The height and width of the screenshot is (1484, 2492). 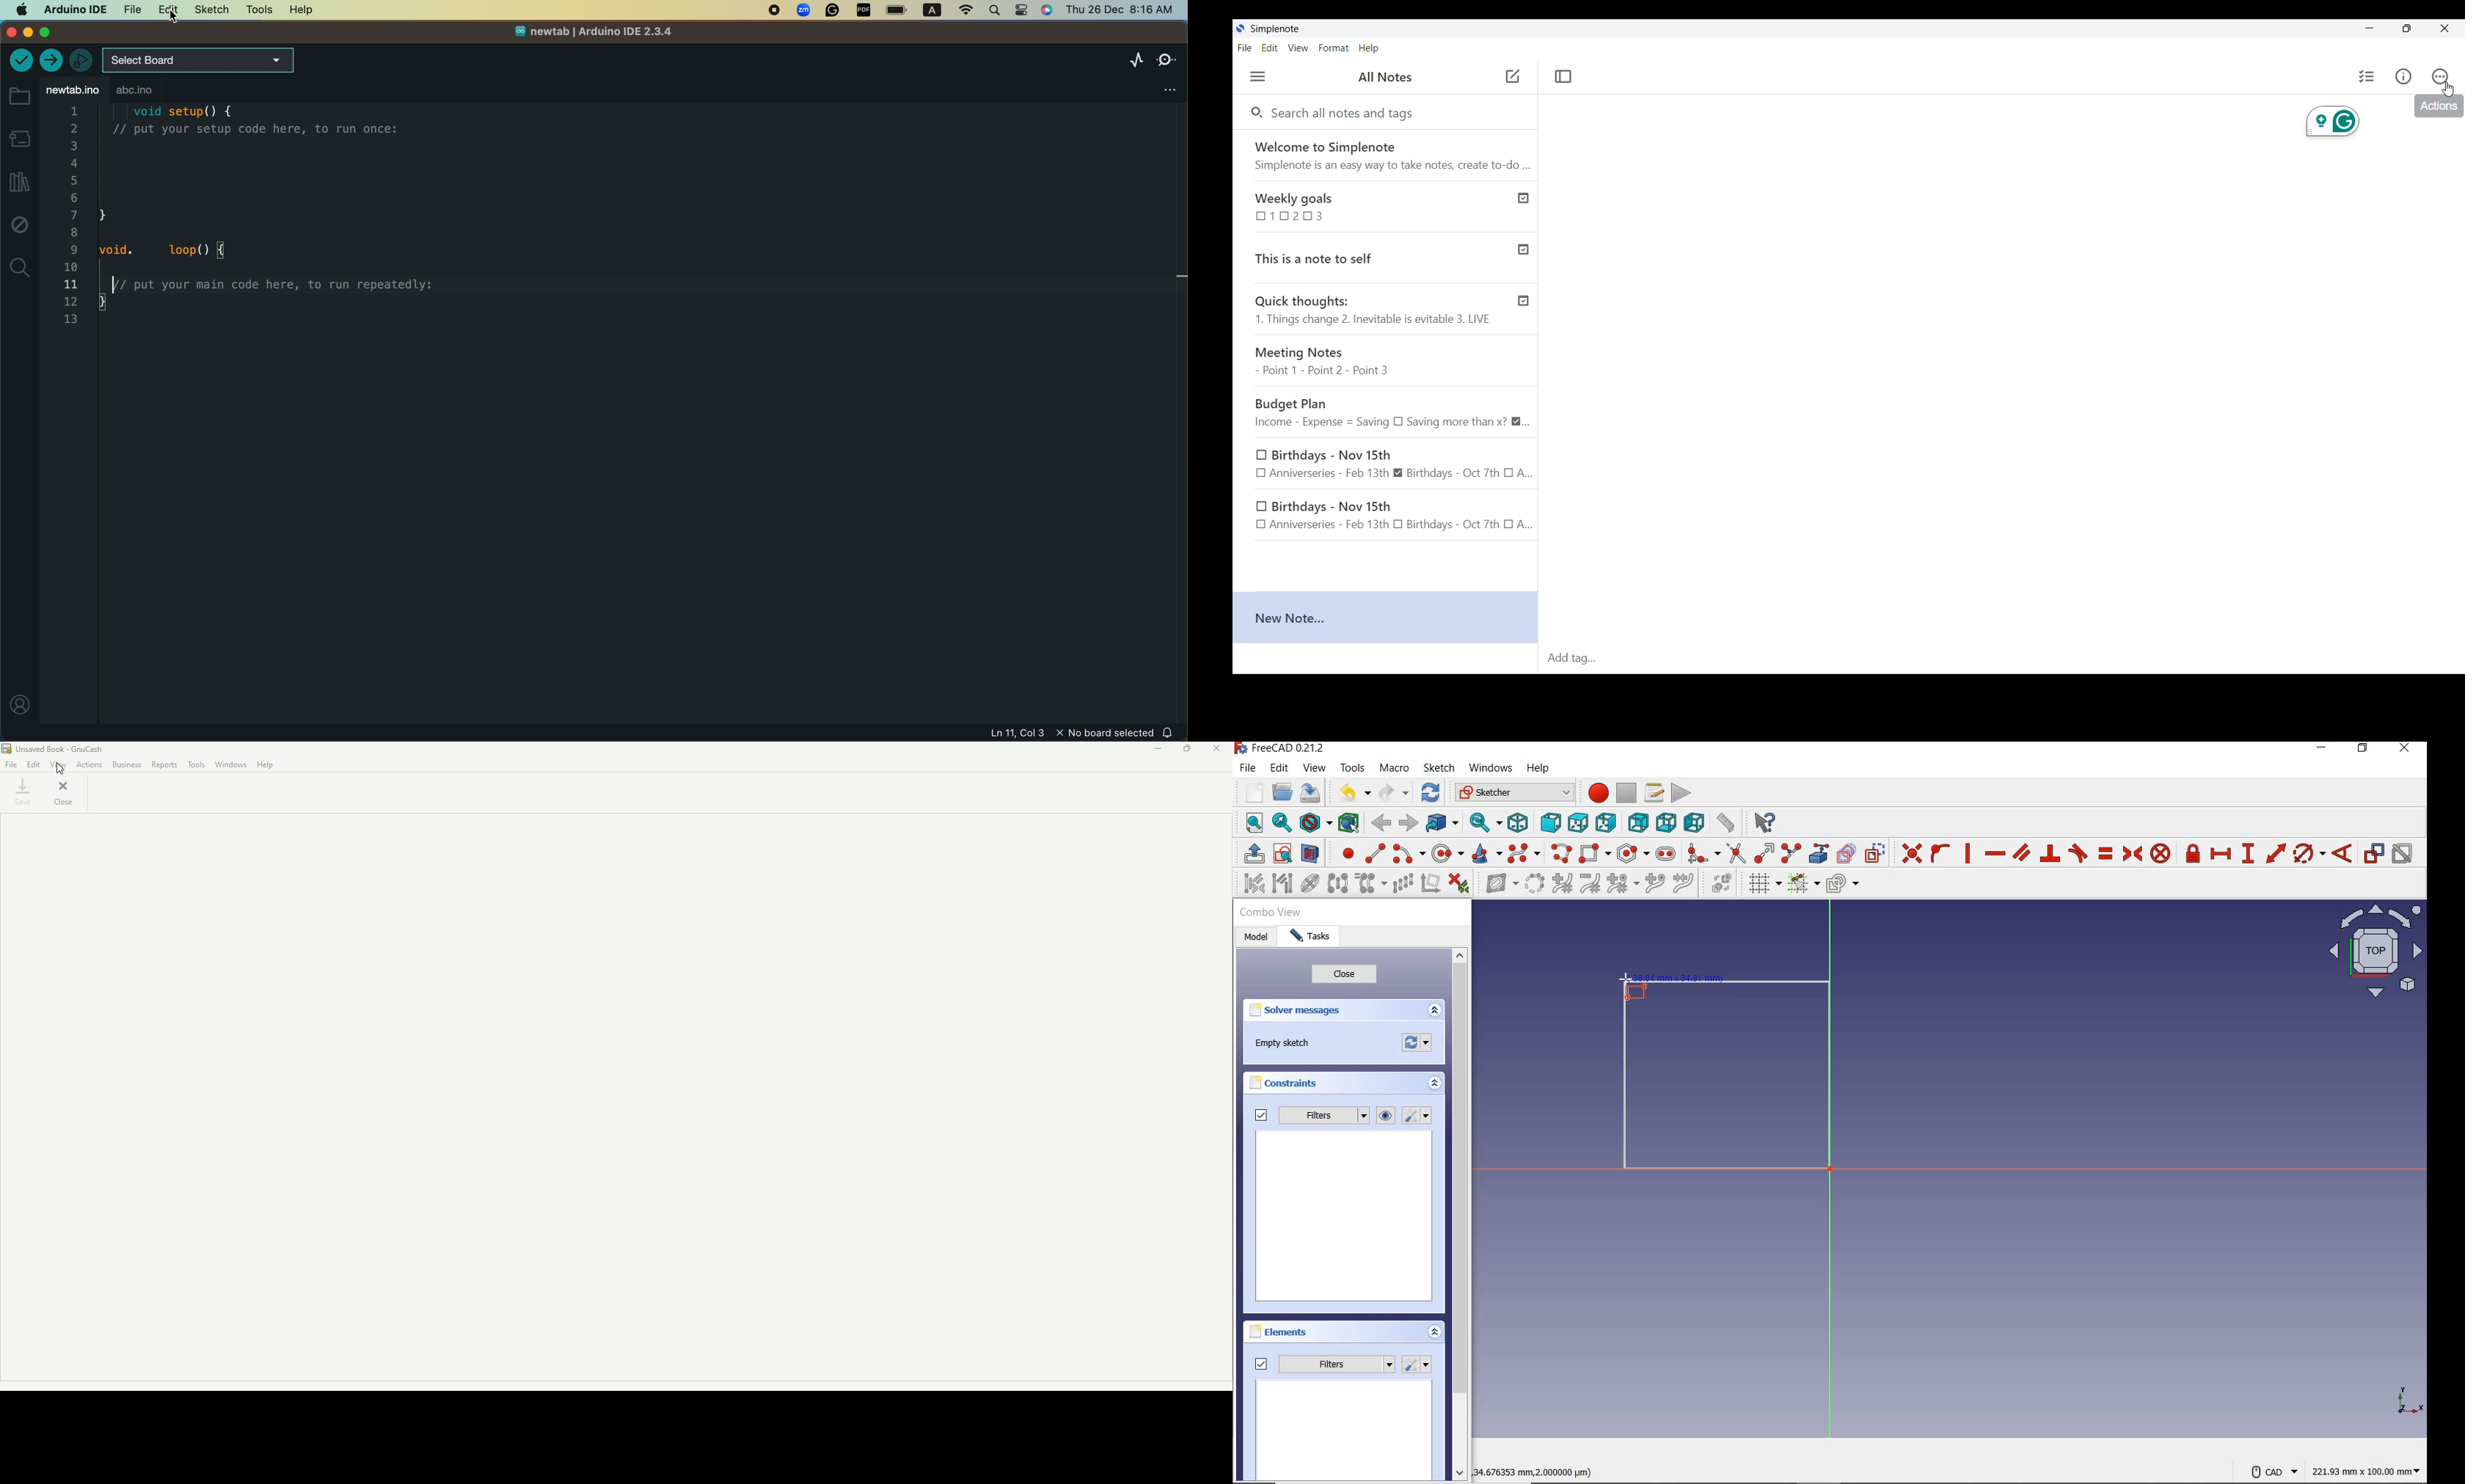 What do you see at coordinates (19, 97) in the screenshot?
I see `folder` at bounding box center [19, 97].